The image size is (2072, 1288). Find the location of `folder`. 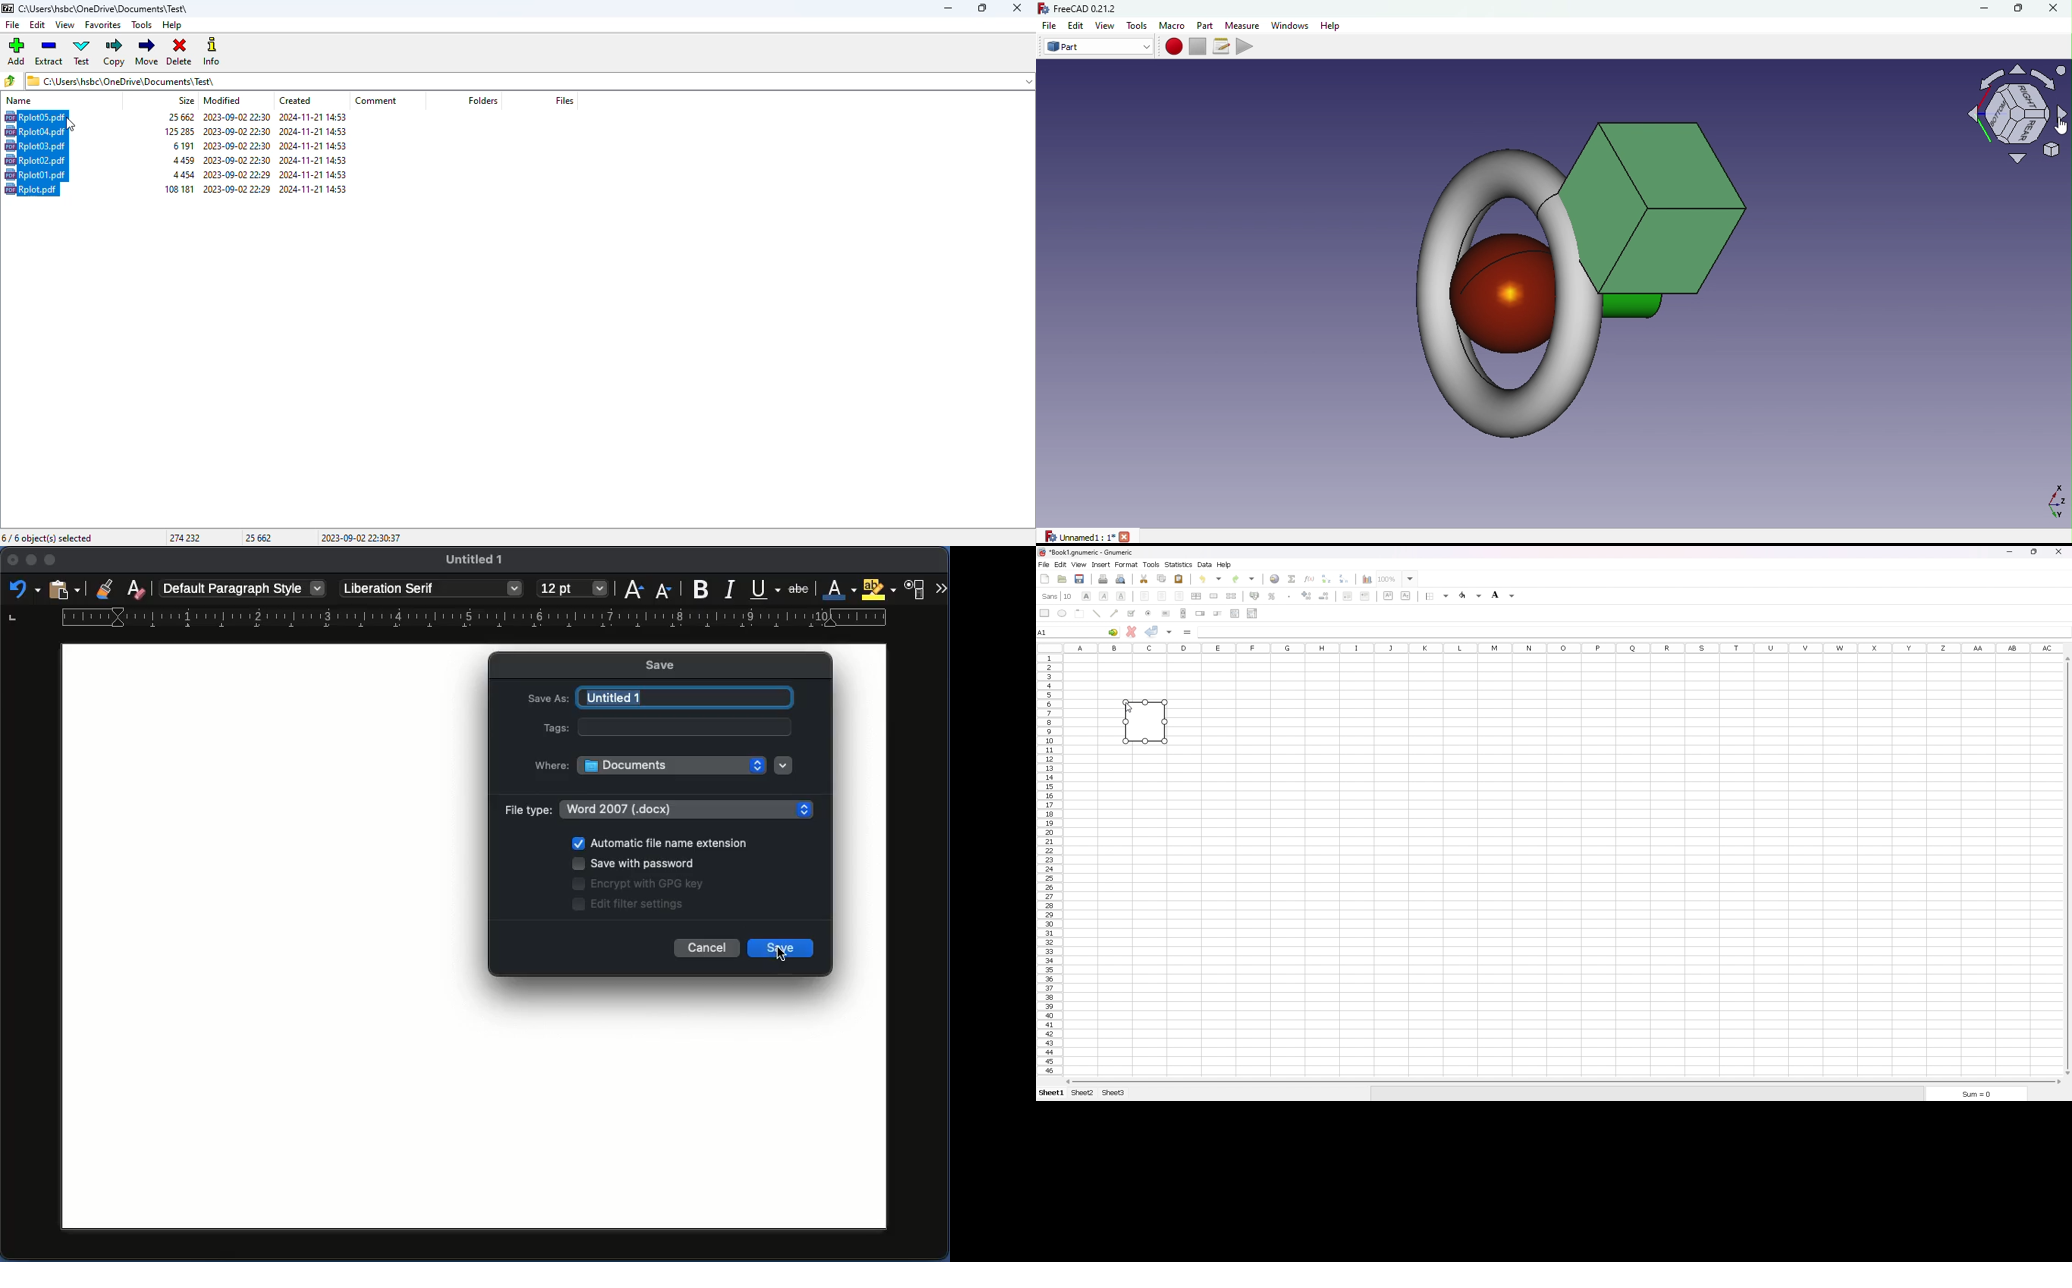

folder is located at coordinates (105, 8).